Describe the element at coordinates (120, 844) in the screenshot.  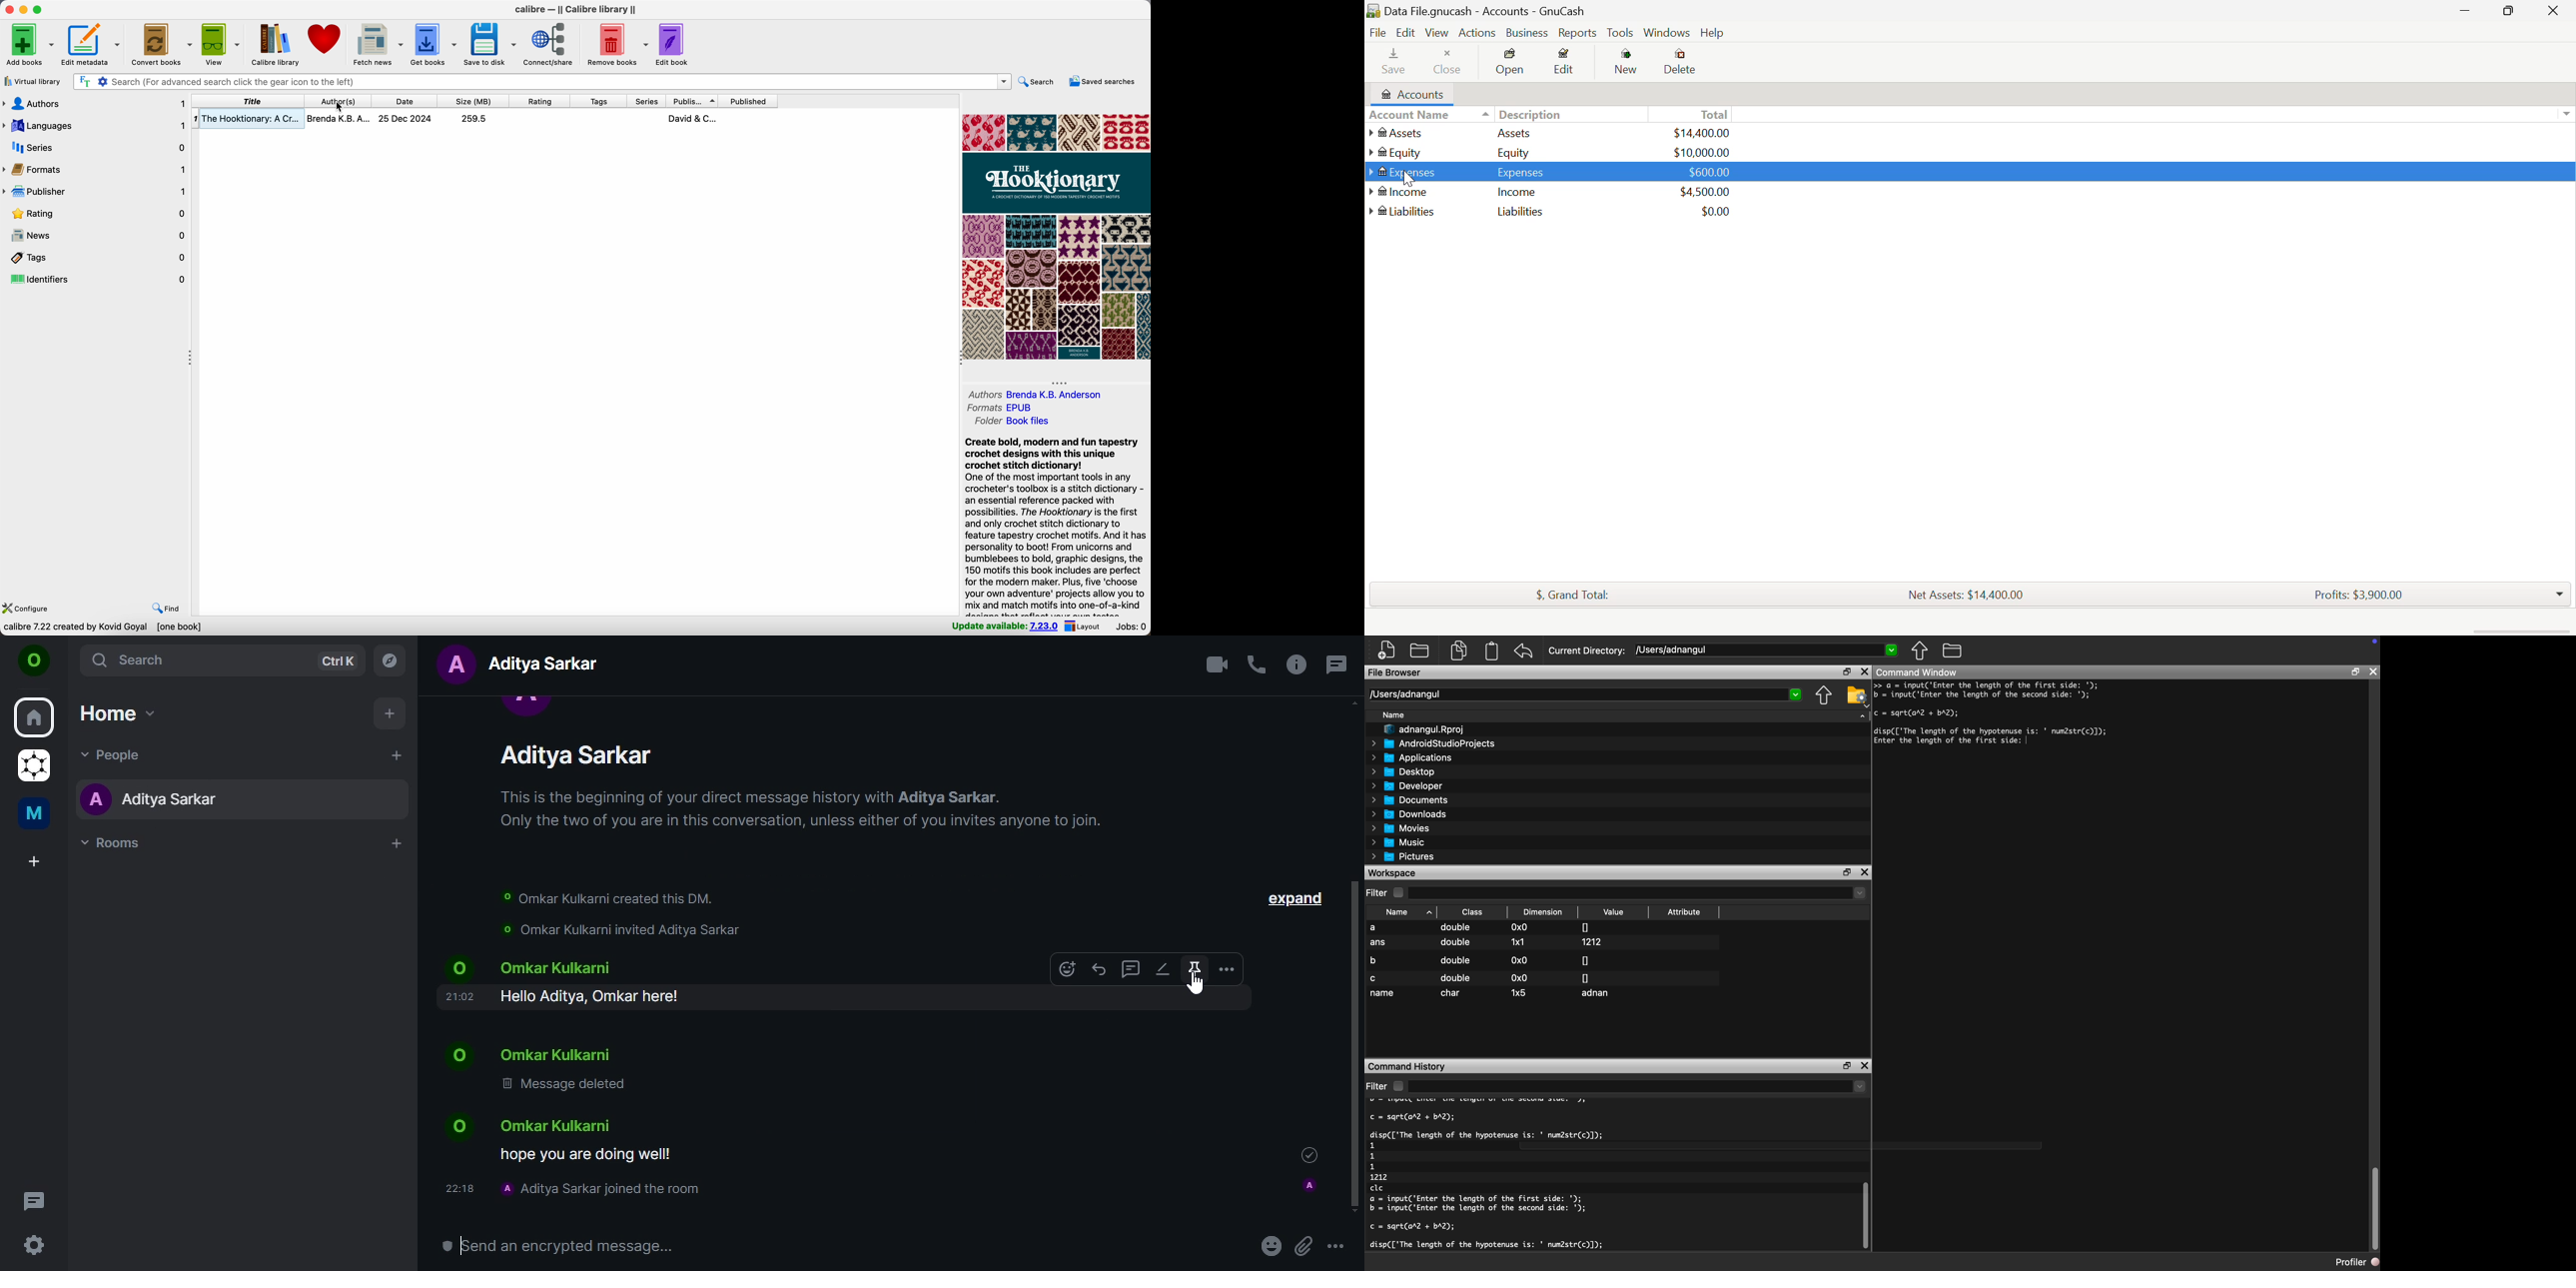
I see `rooms` at that location.